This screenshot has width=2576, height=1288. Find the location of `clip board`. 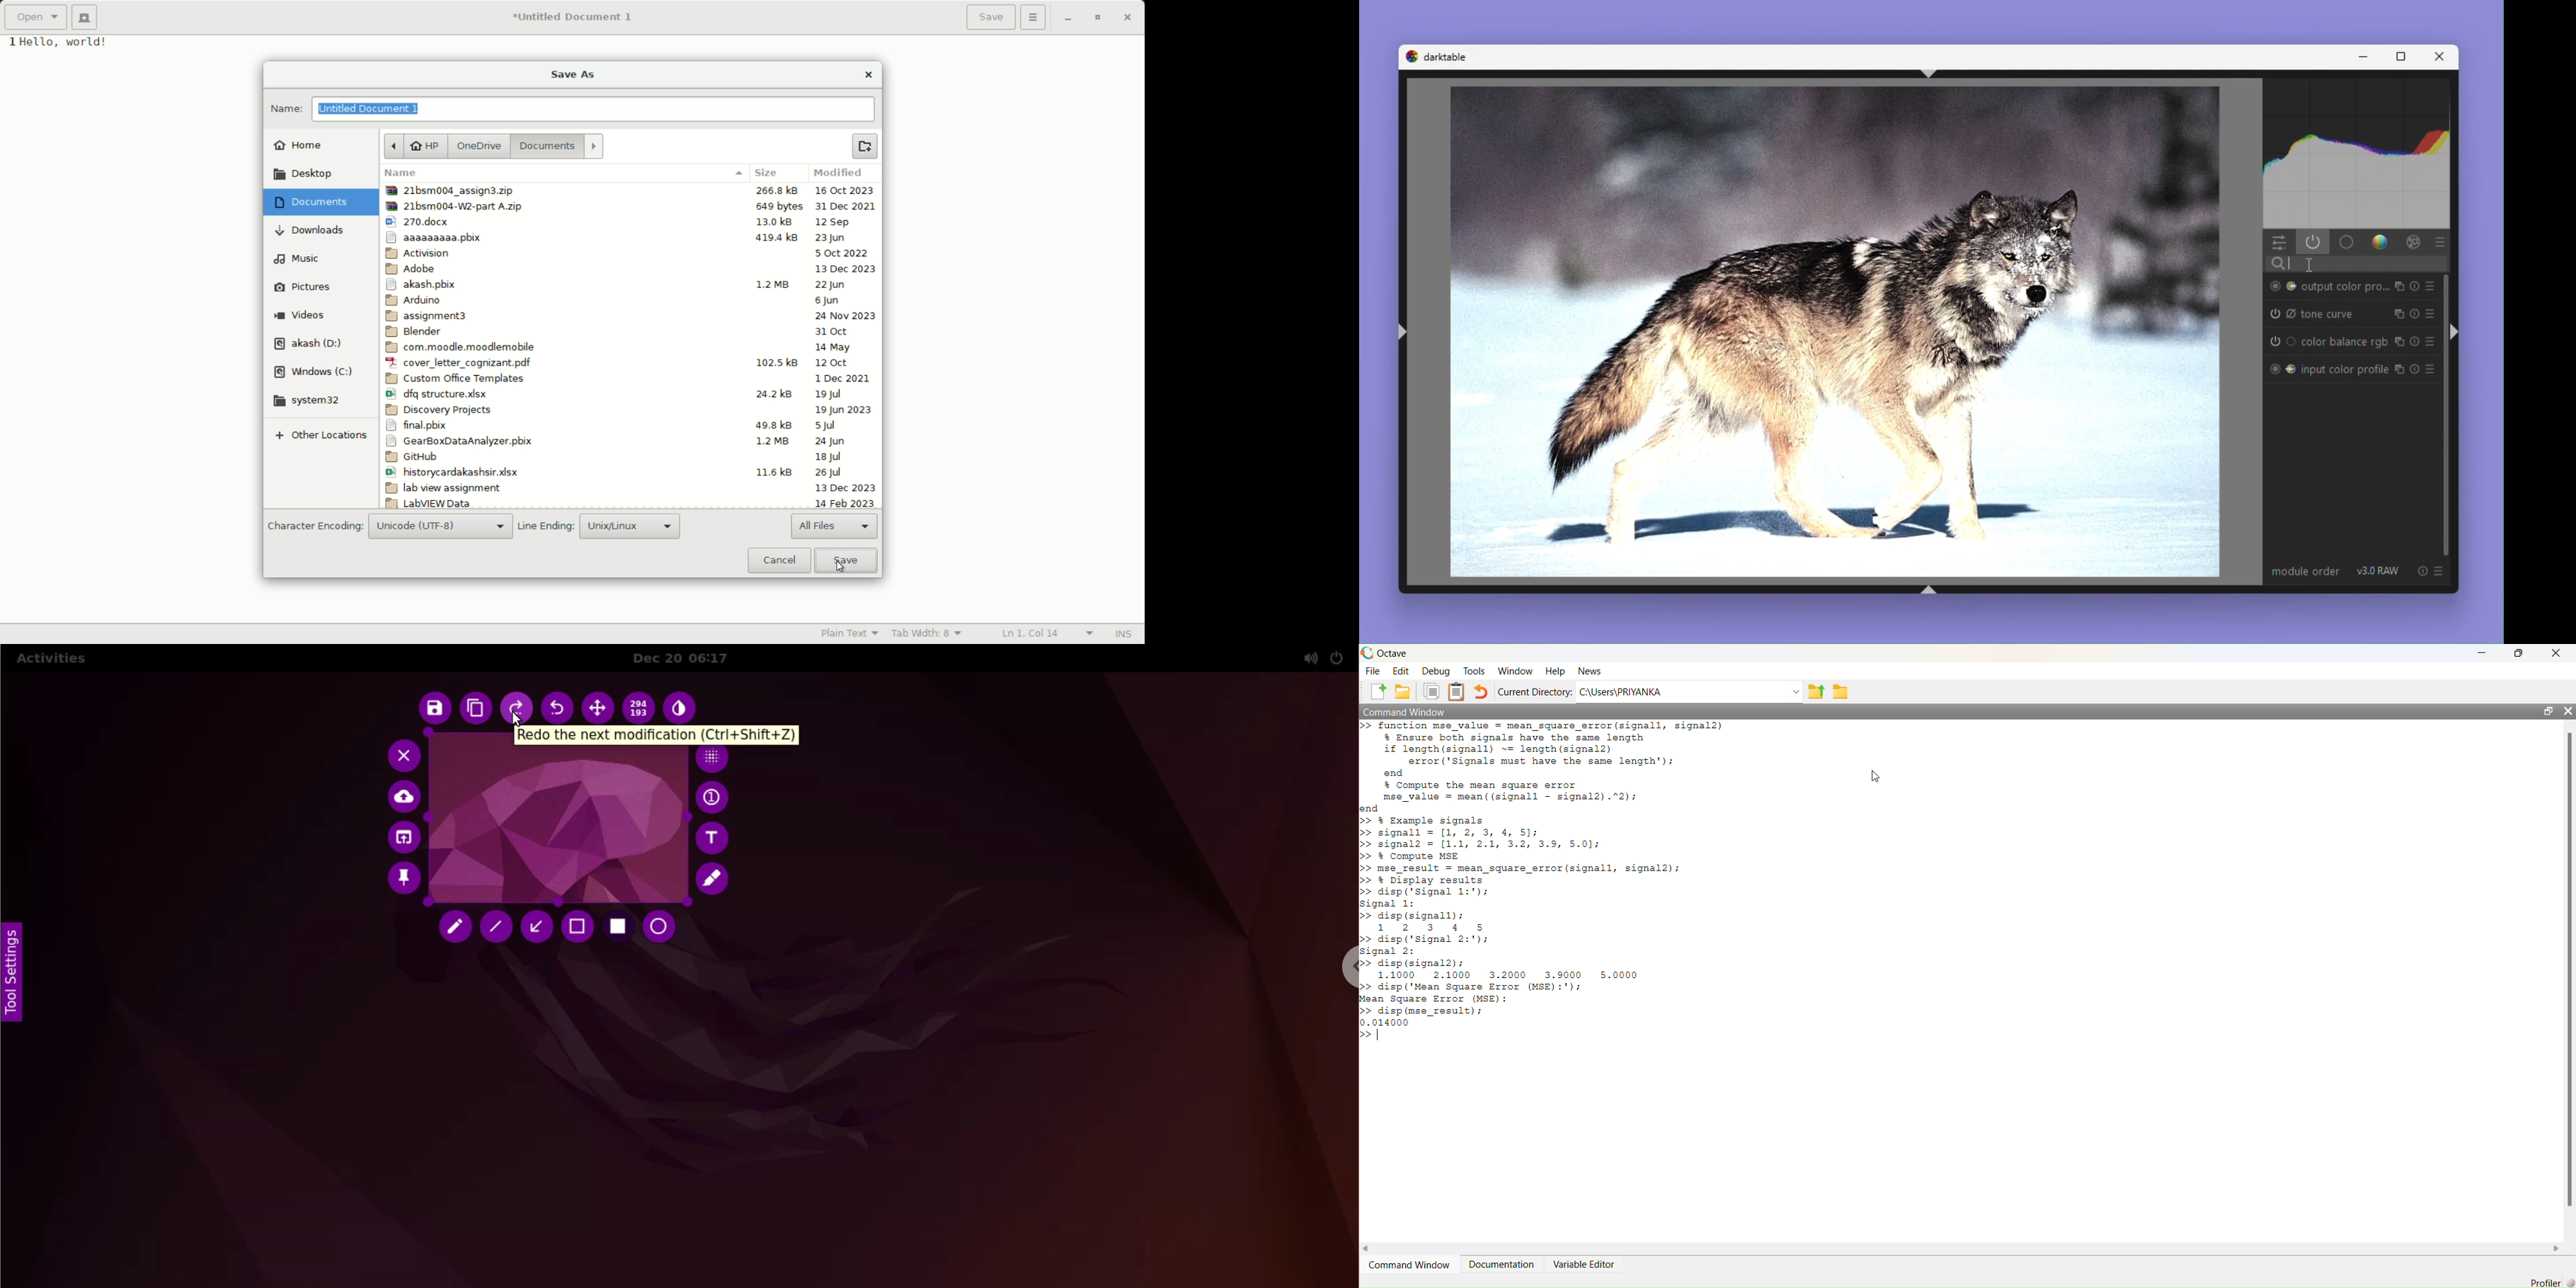

clip board is located at coordinates (1456, 692).